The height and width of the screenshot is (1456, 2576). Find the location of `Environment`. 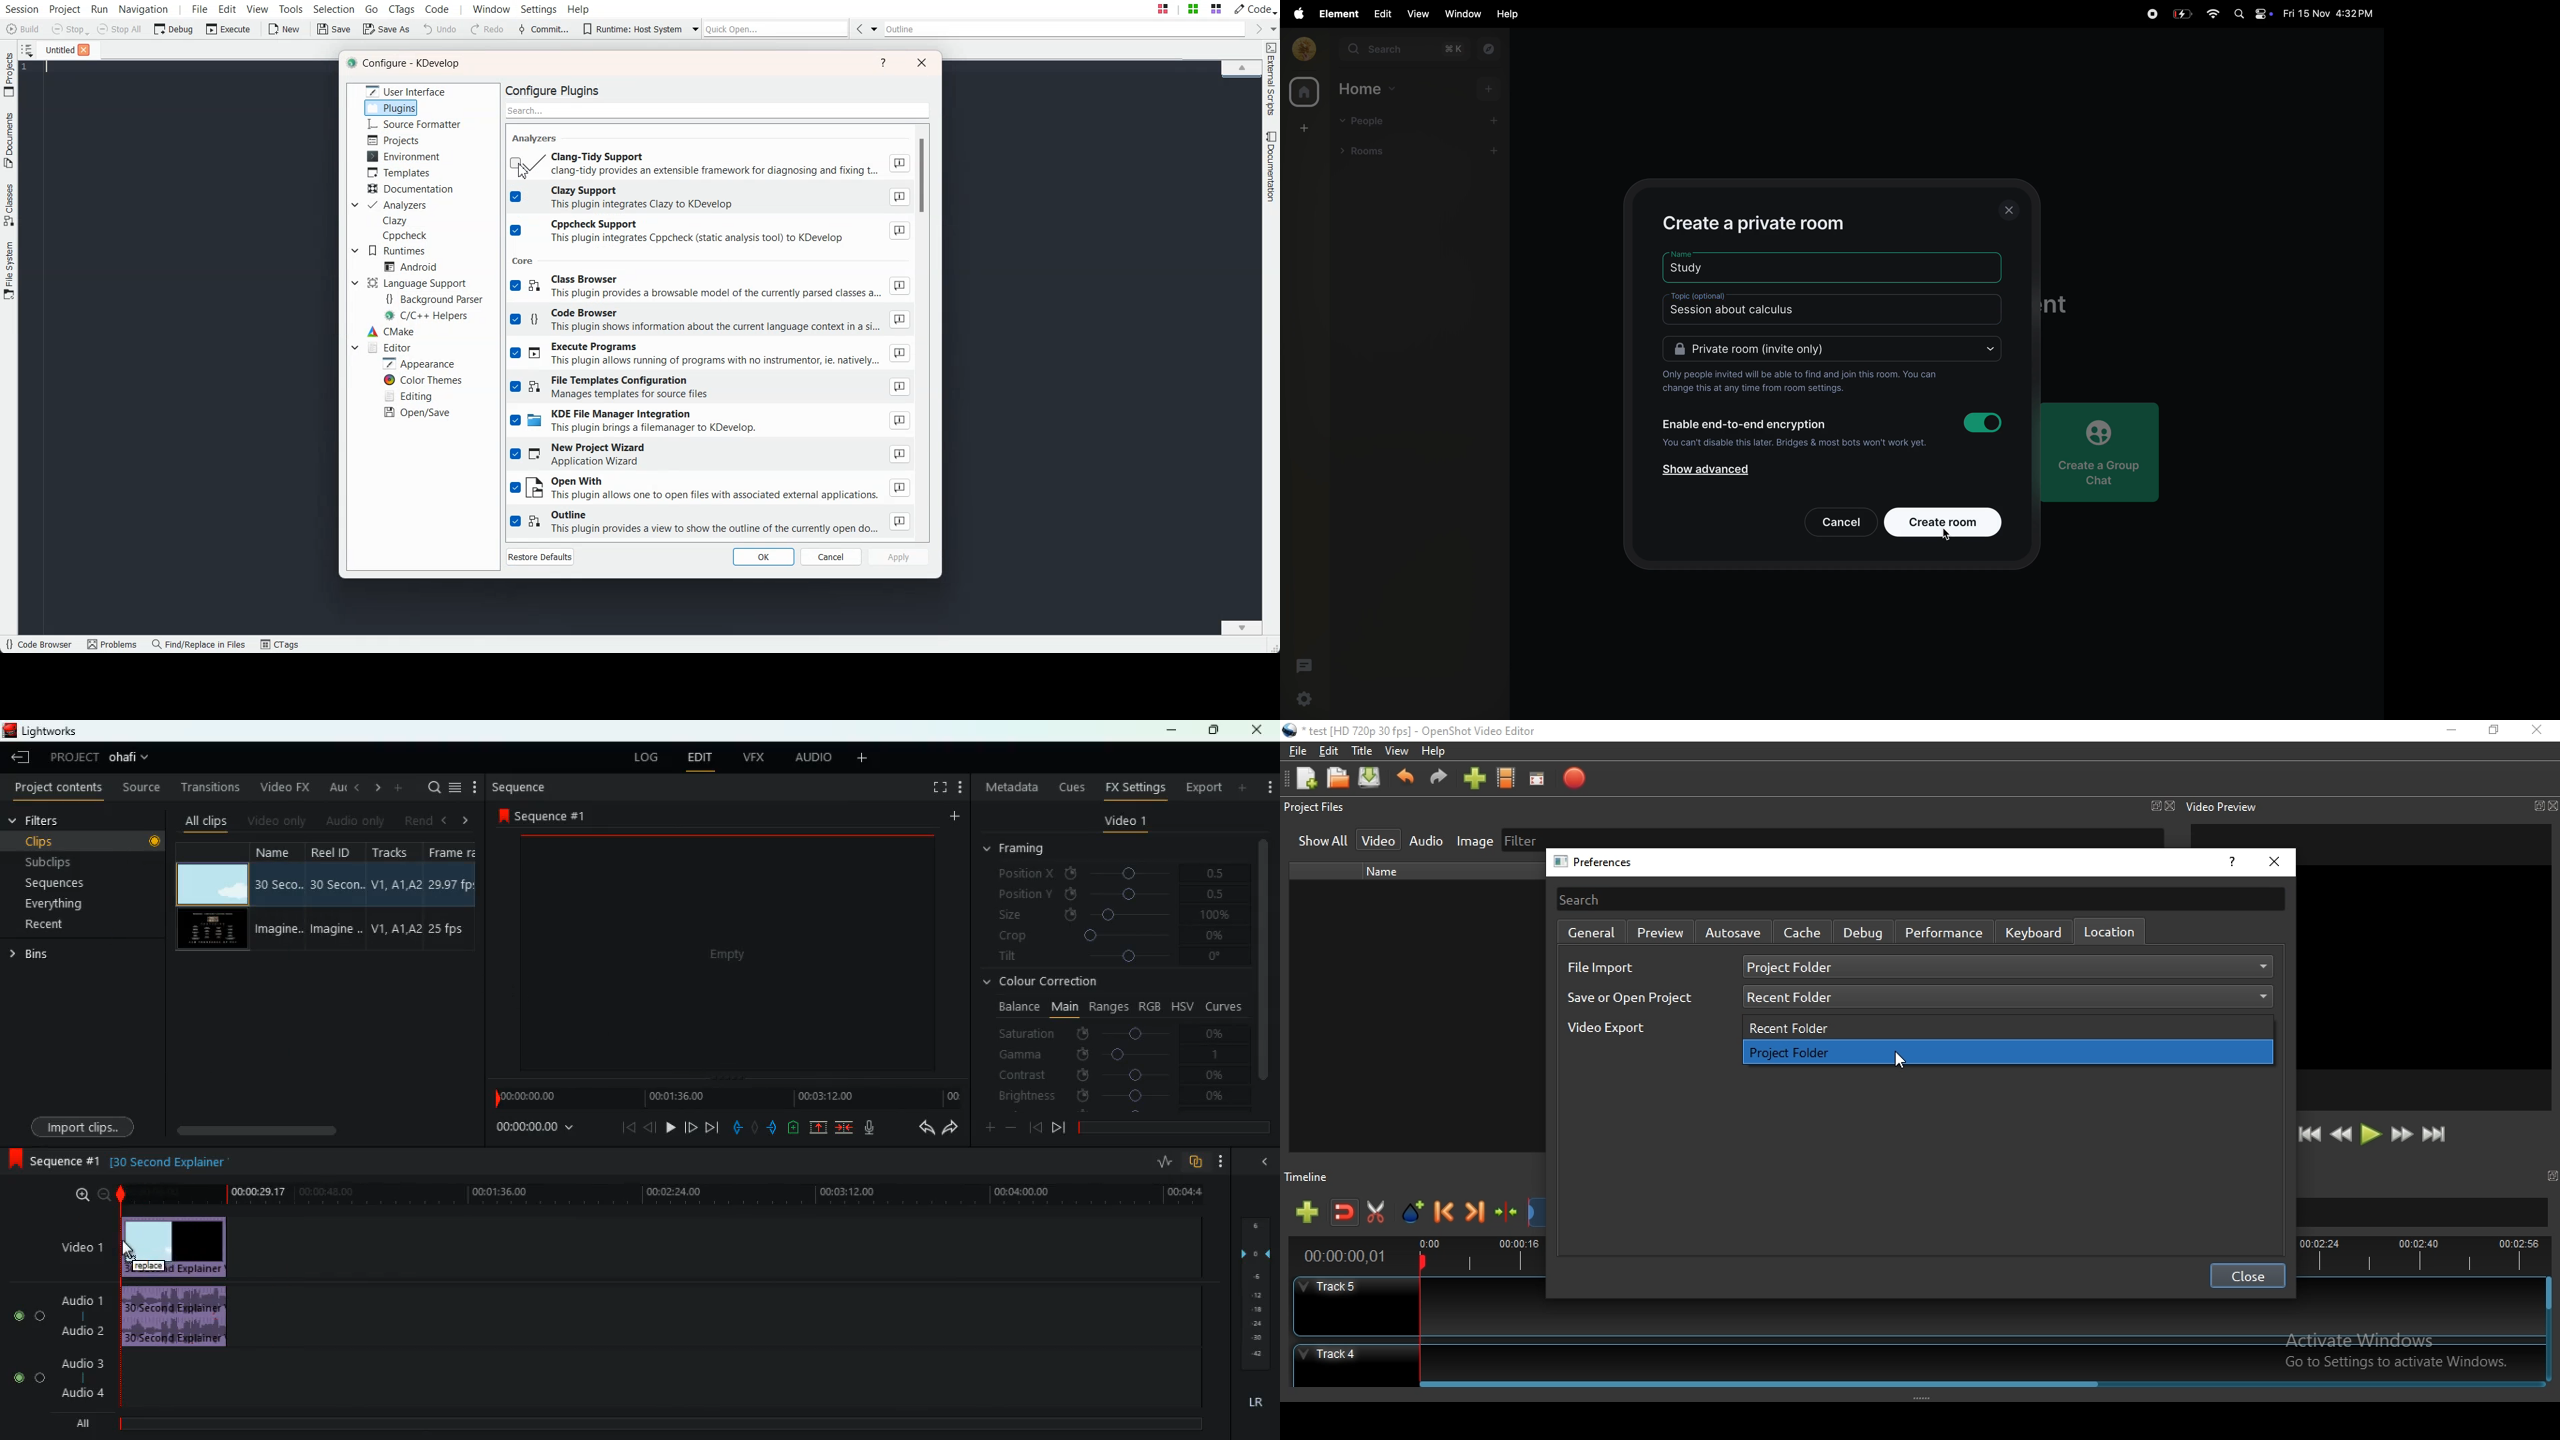

Environment is located at coordinates (404, 156).